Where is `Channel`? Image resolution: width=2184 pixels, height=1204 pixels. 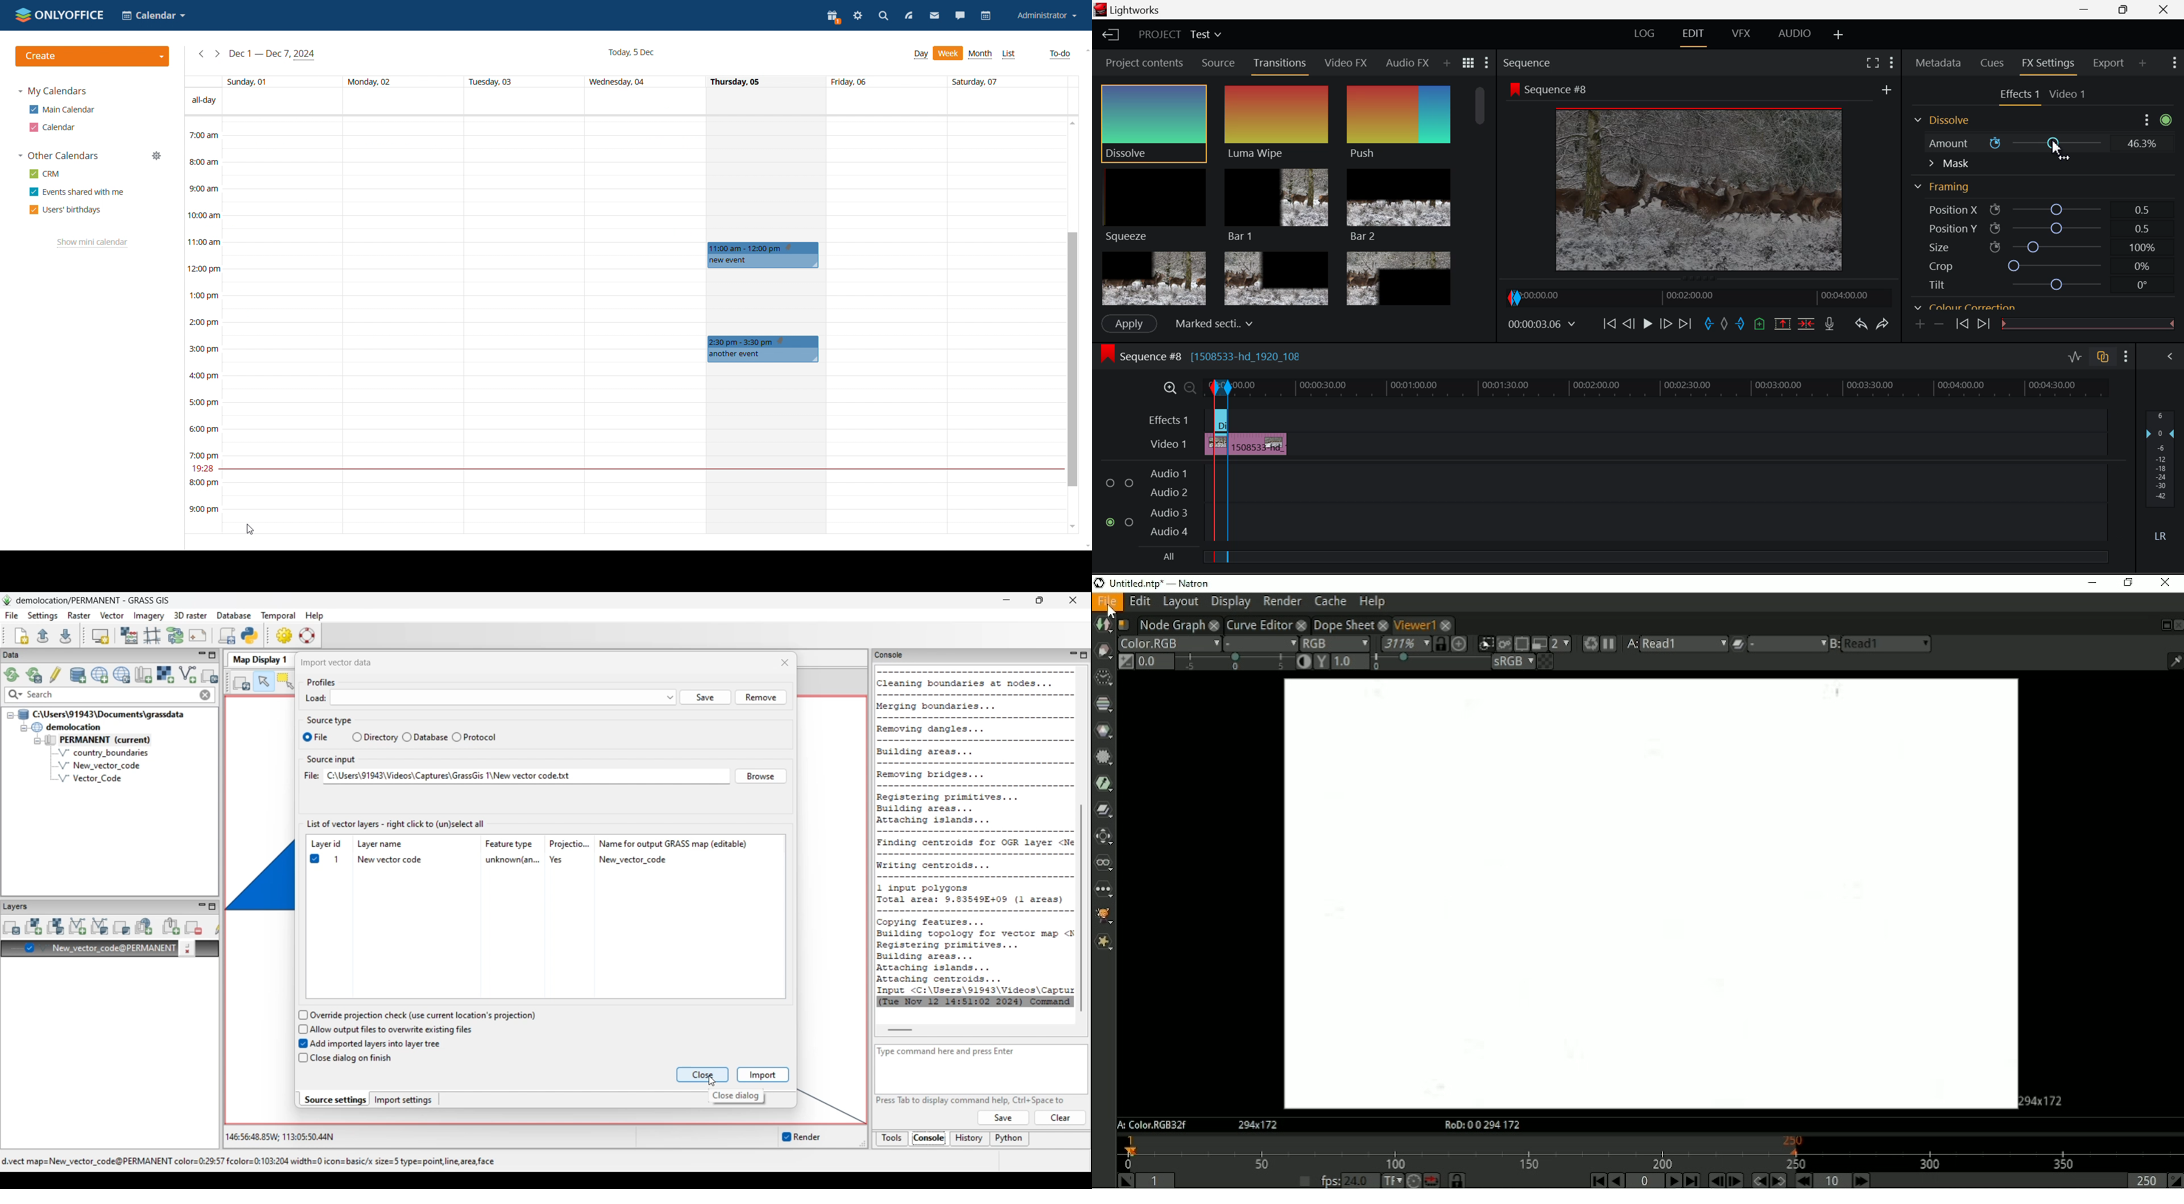 Channel is located at coordinates (1105, 705).